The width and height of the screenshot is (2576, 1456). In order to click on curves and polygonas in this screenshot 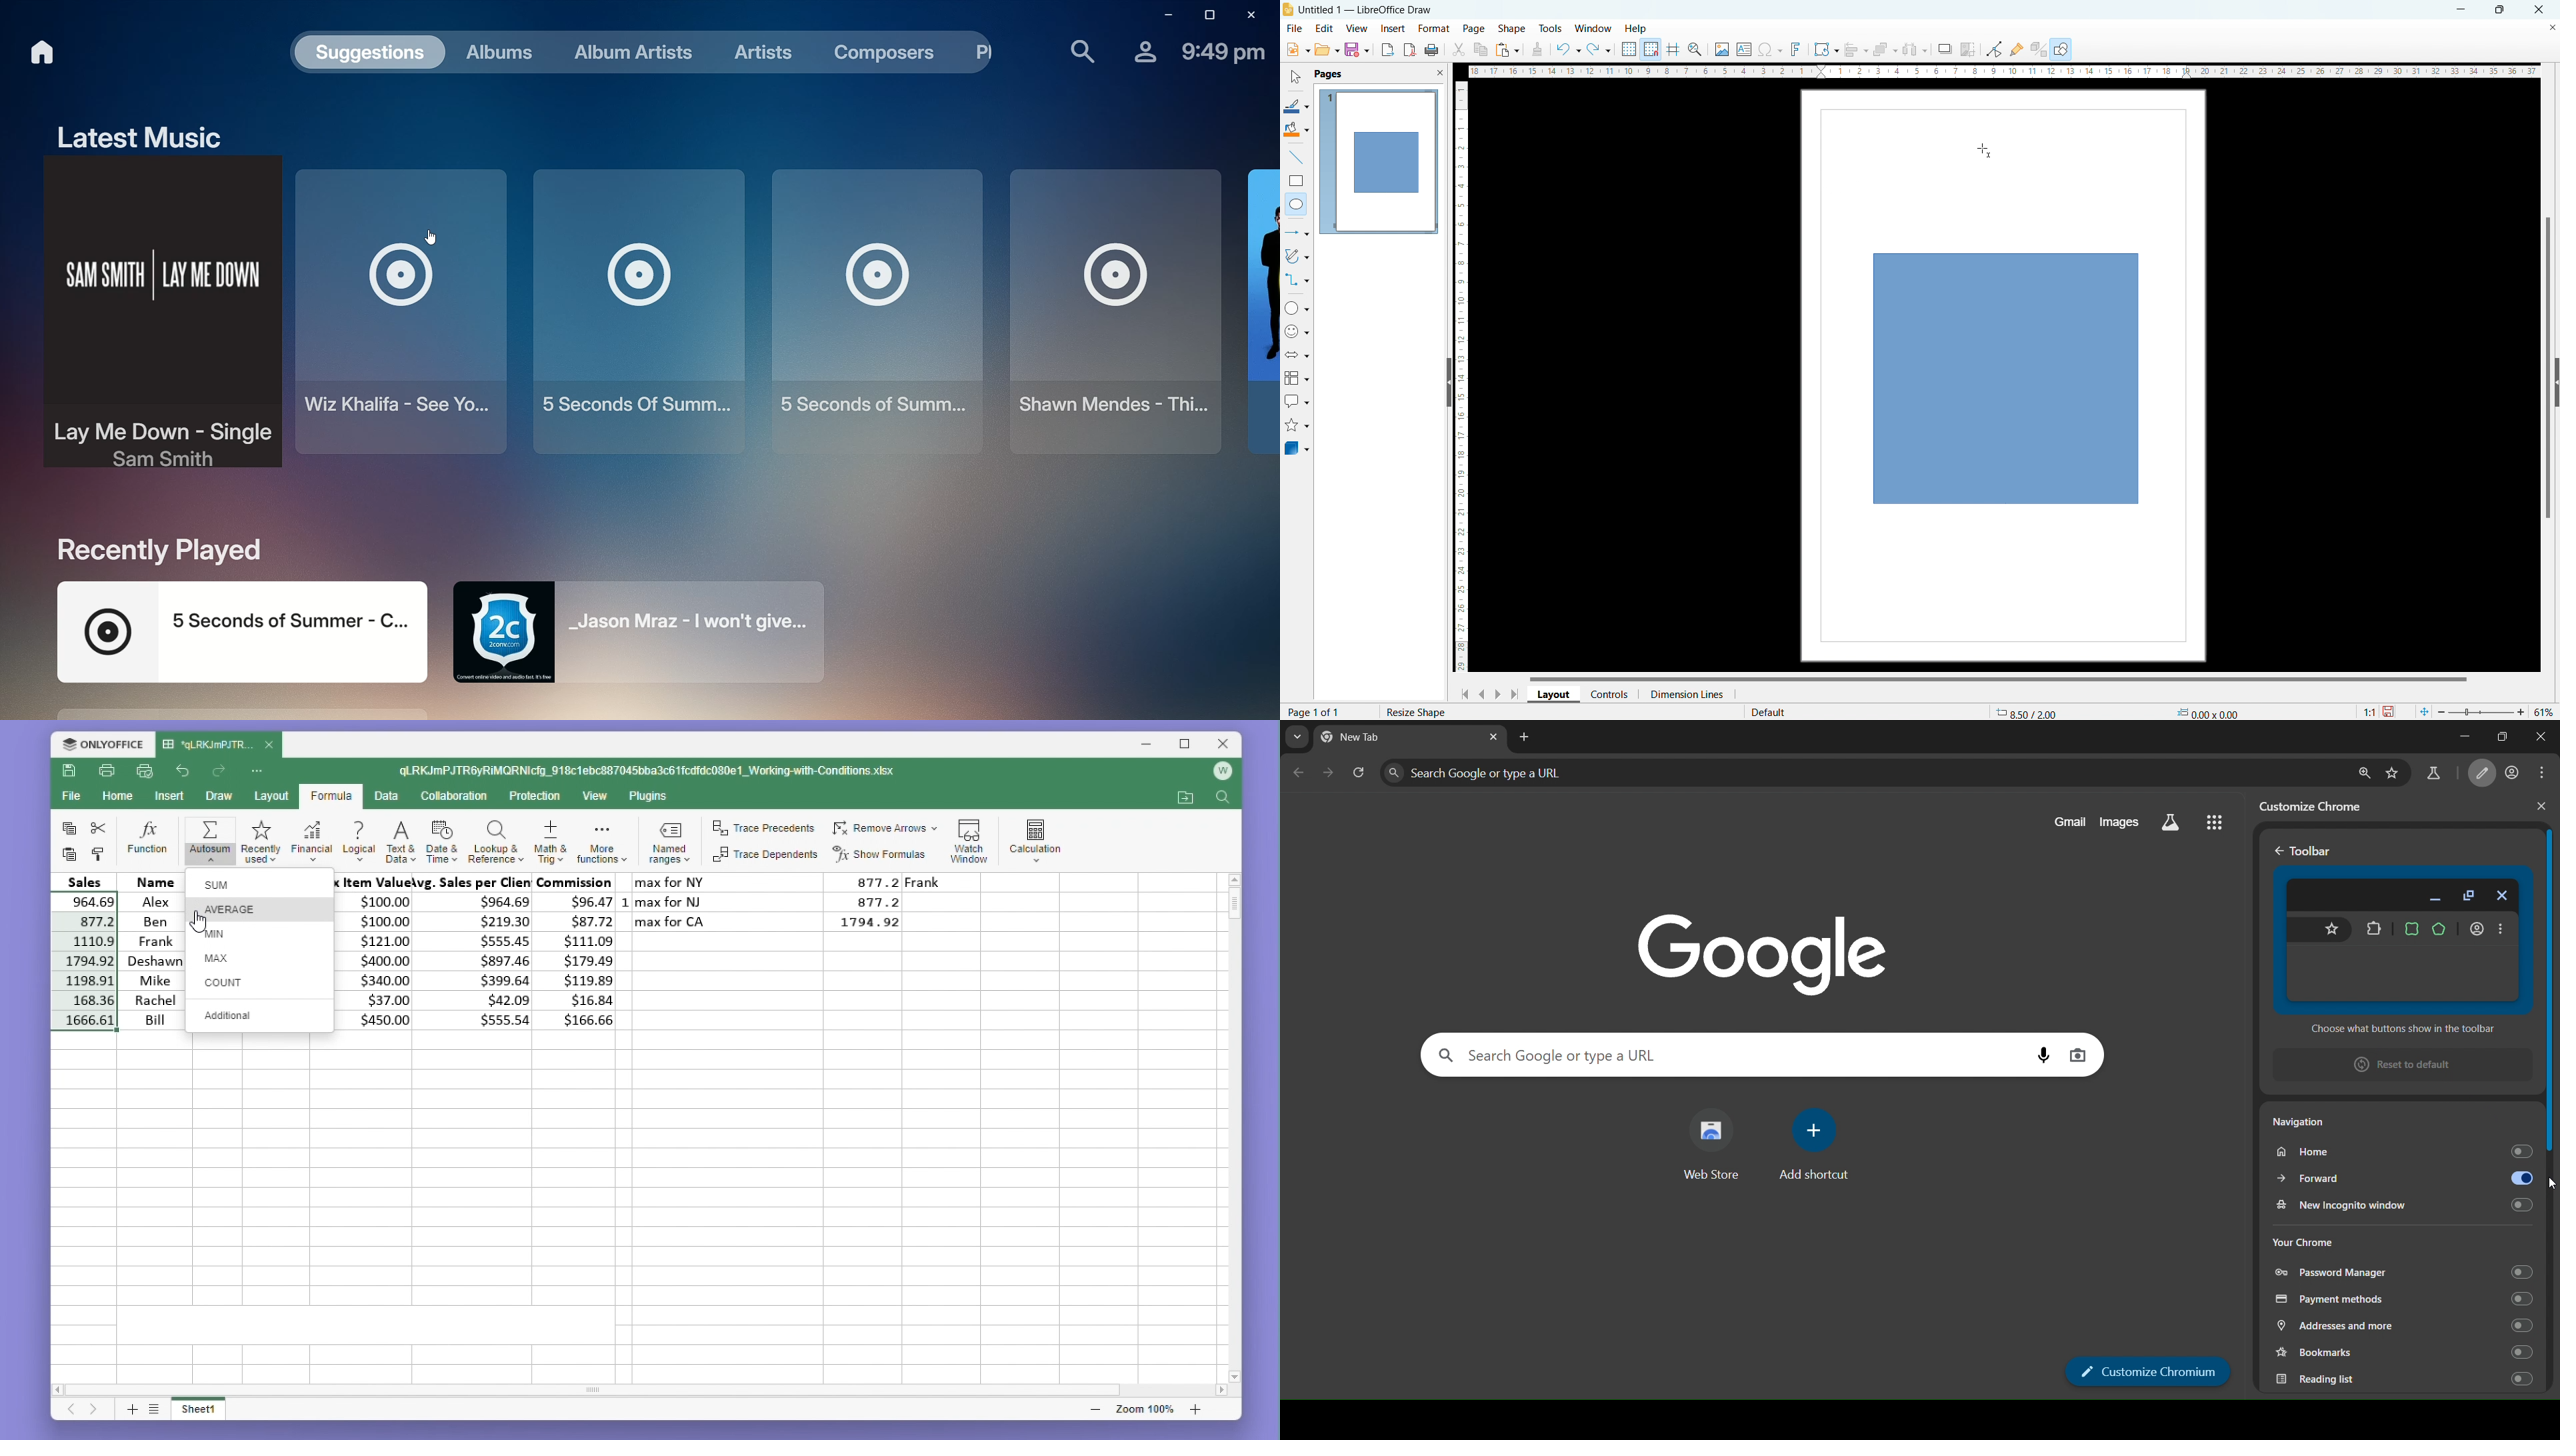, I will do `click(1297, 255)`.